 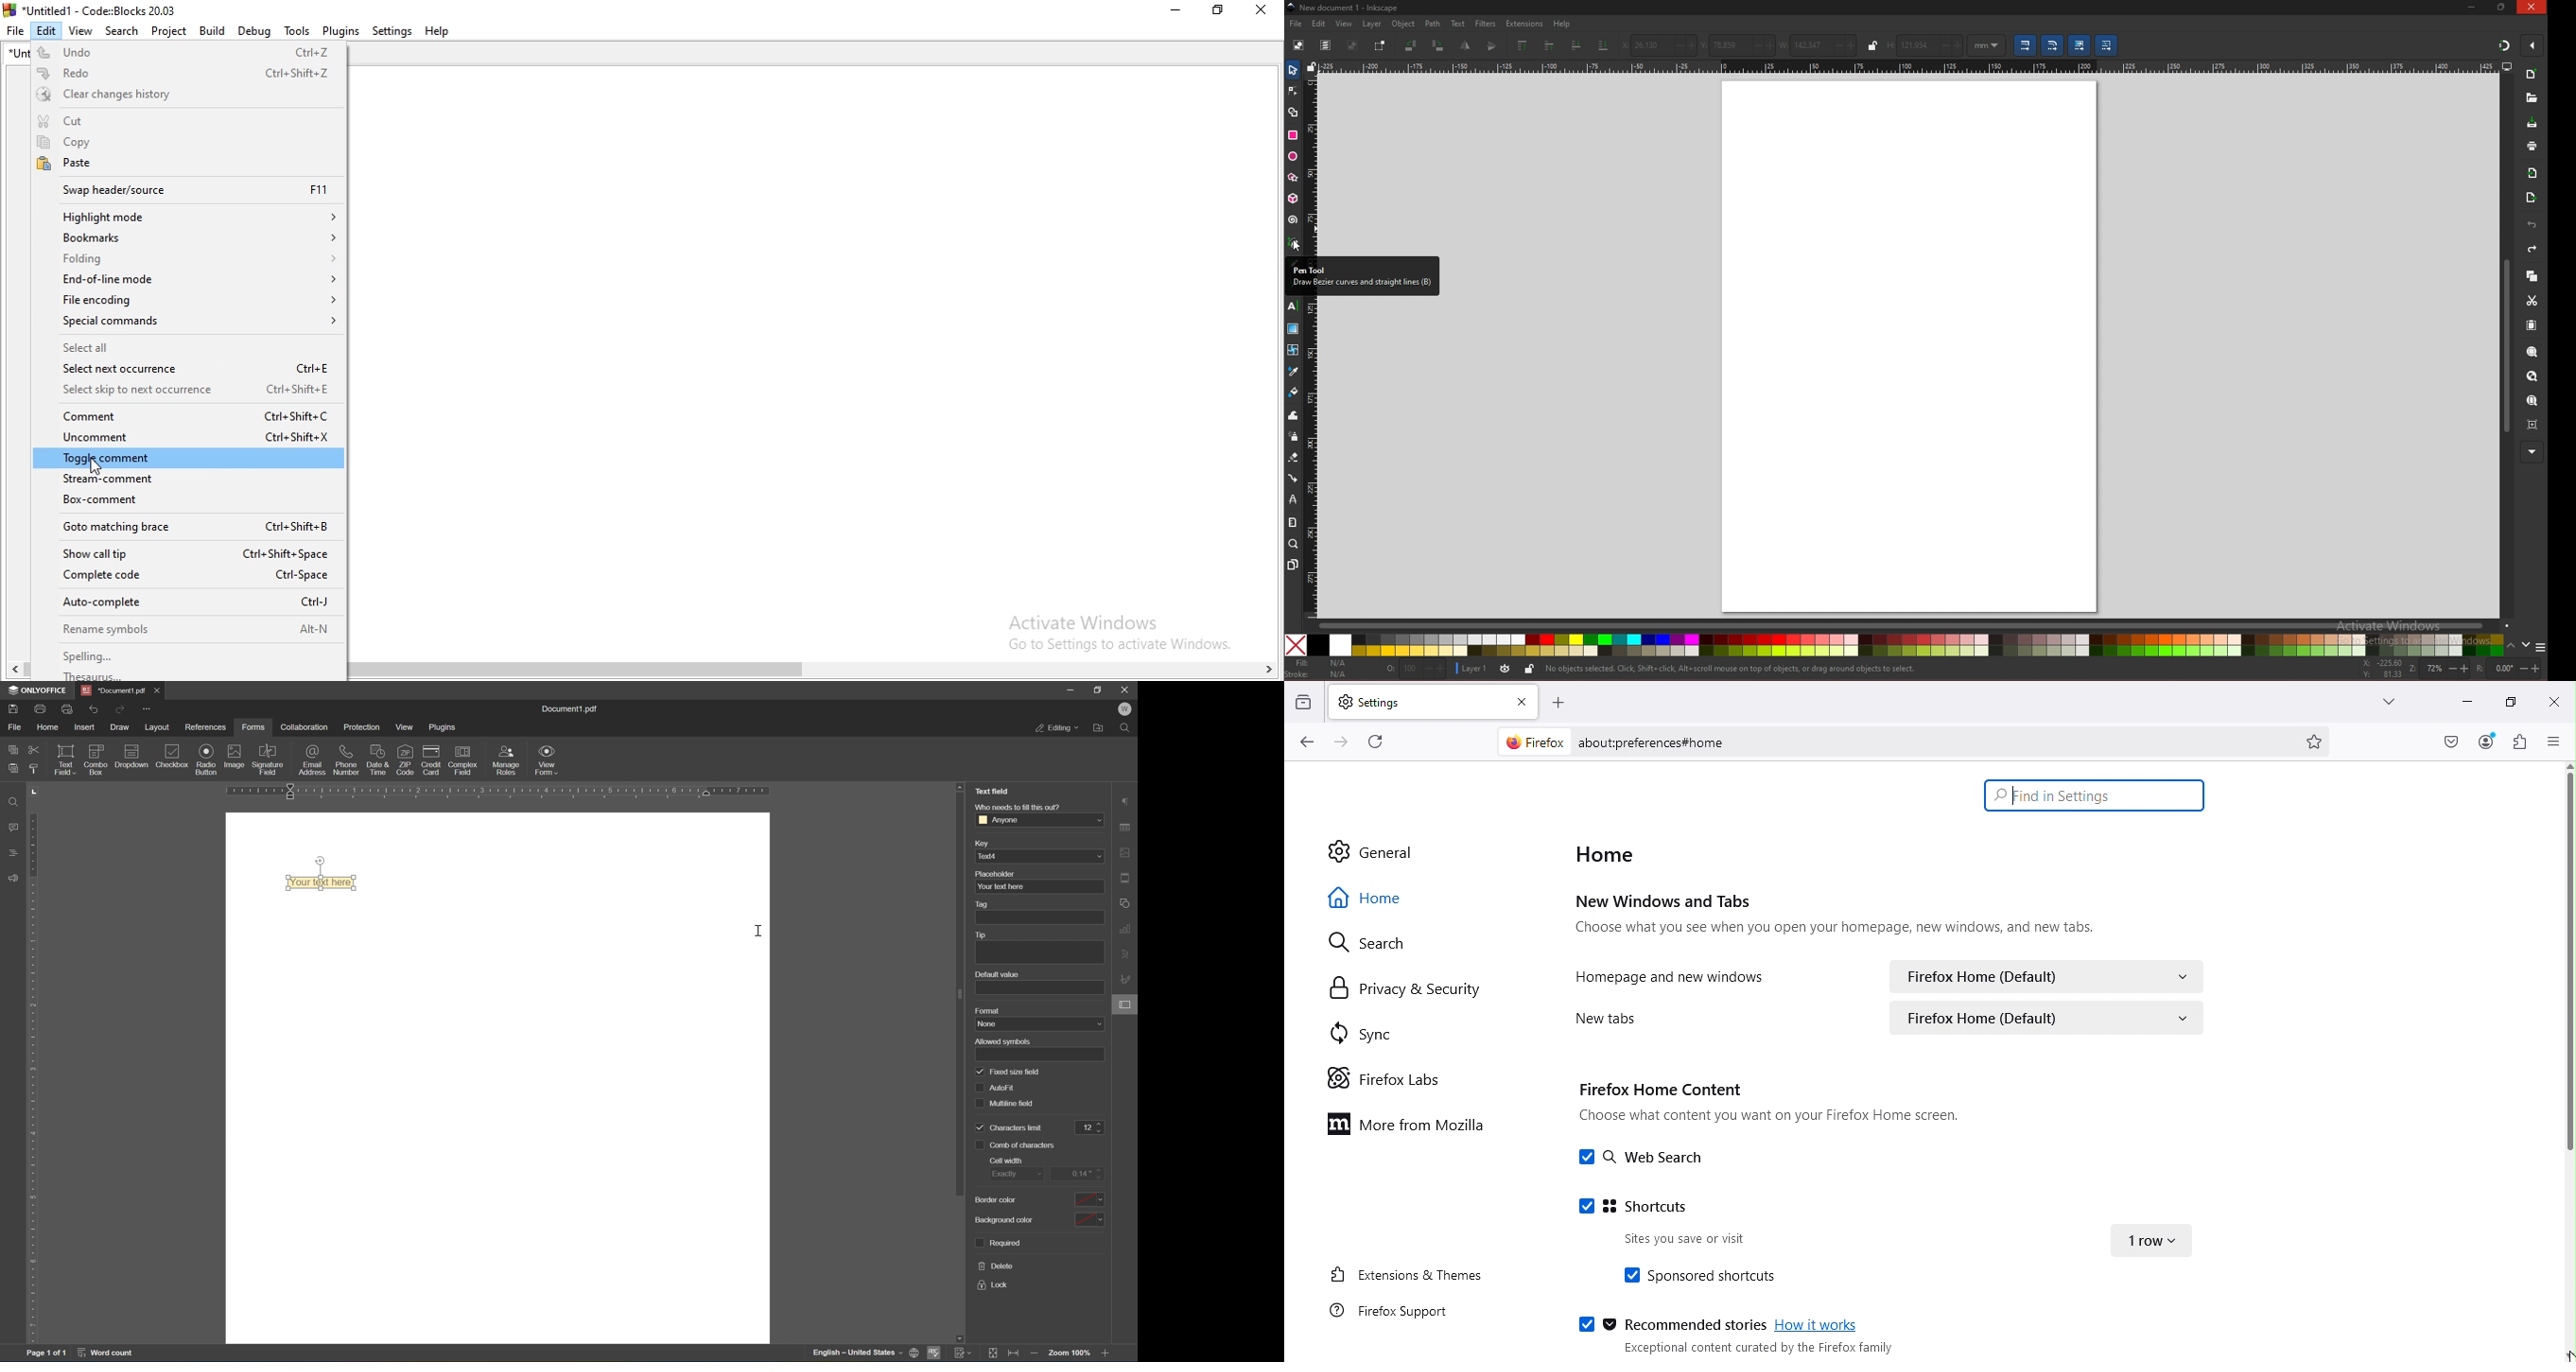 I want to click on Plugins , so click(x=341, y=31).